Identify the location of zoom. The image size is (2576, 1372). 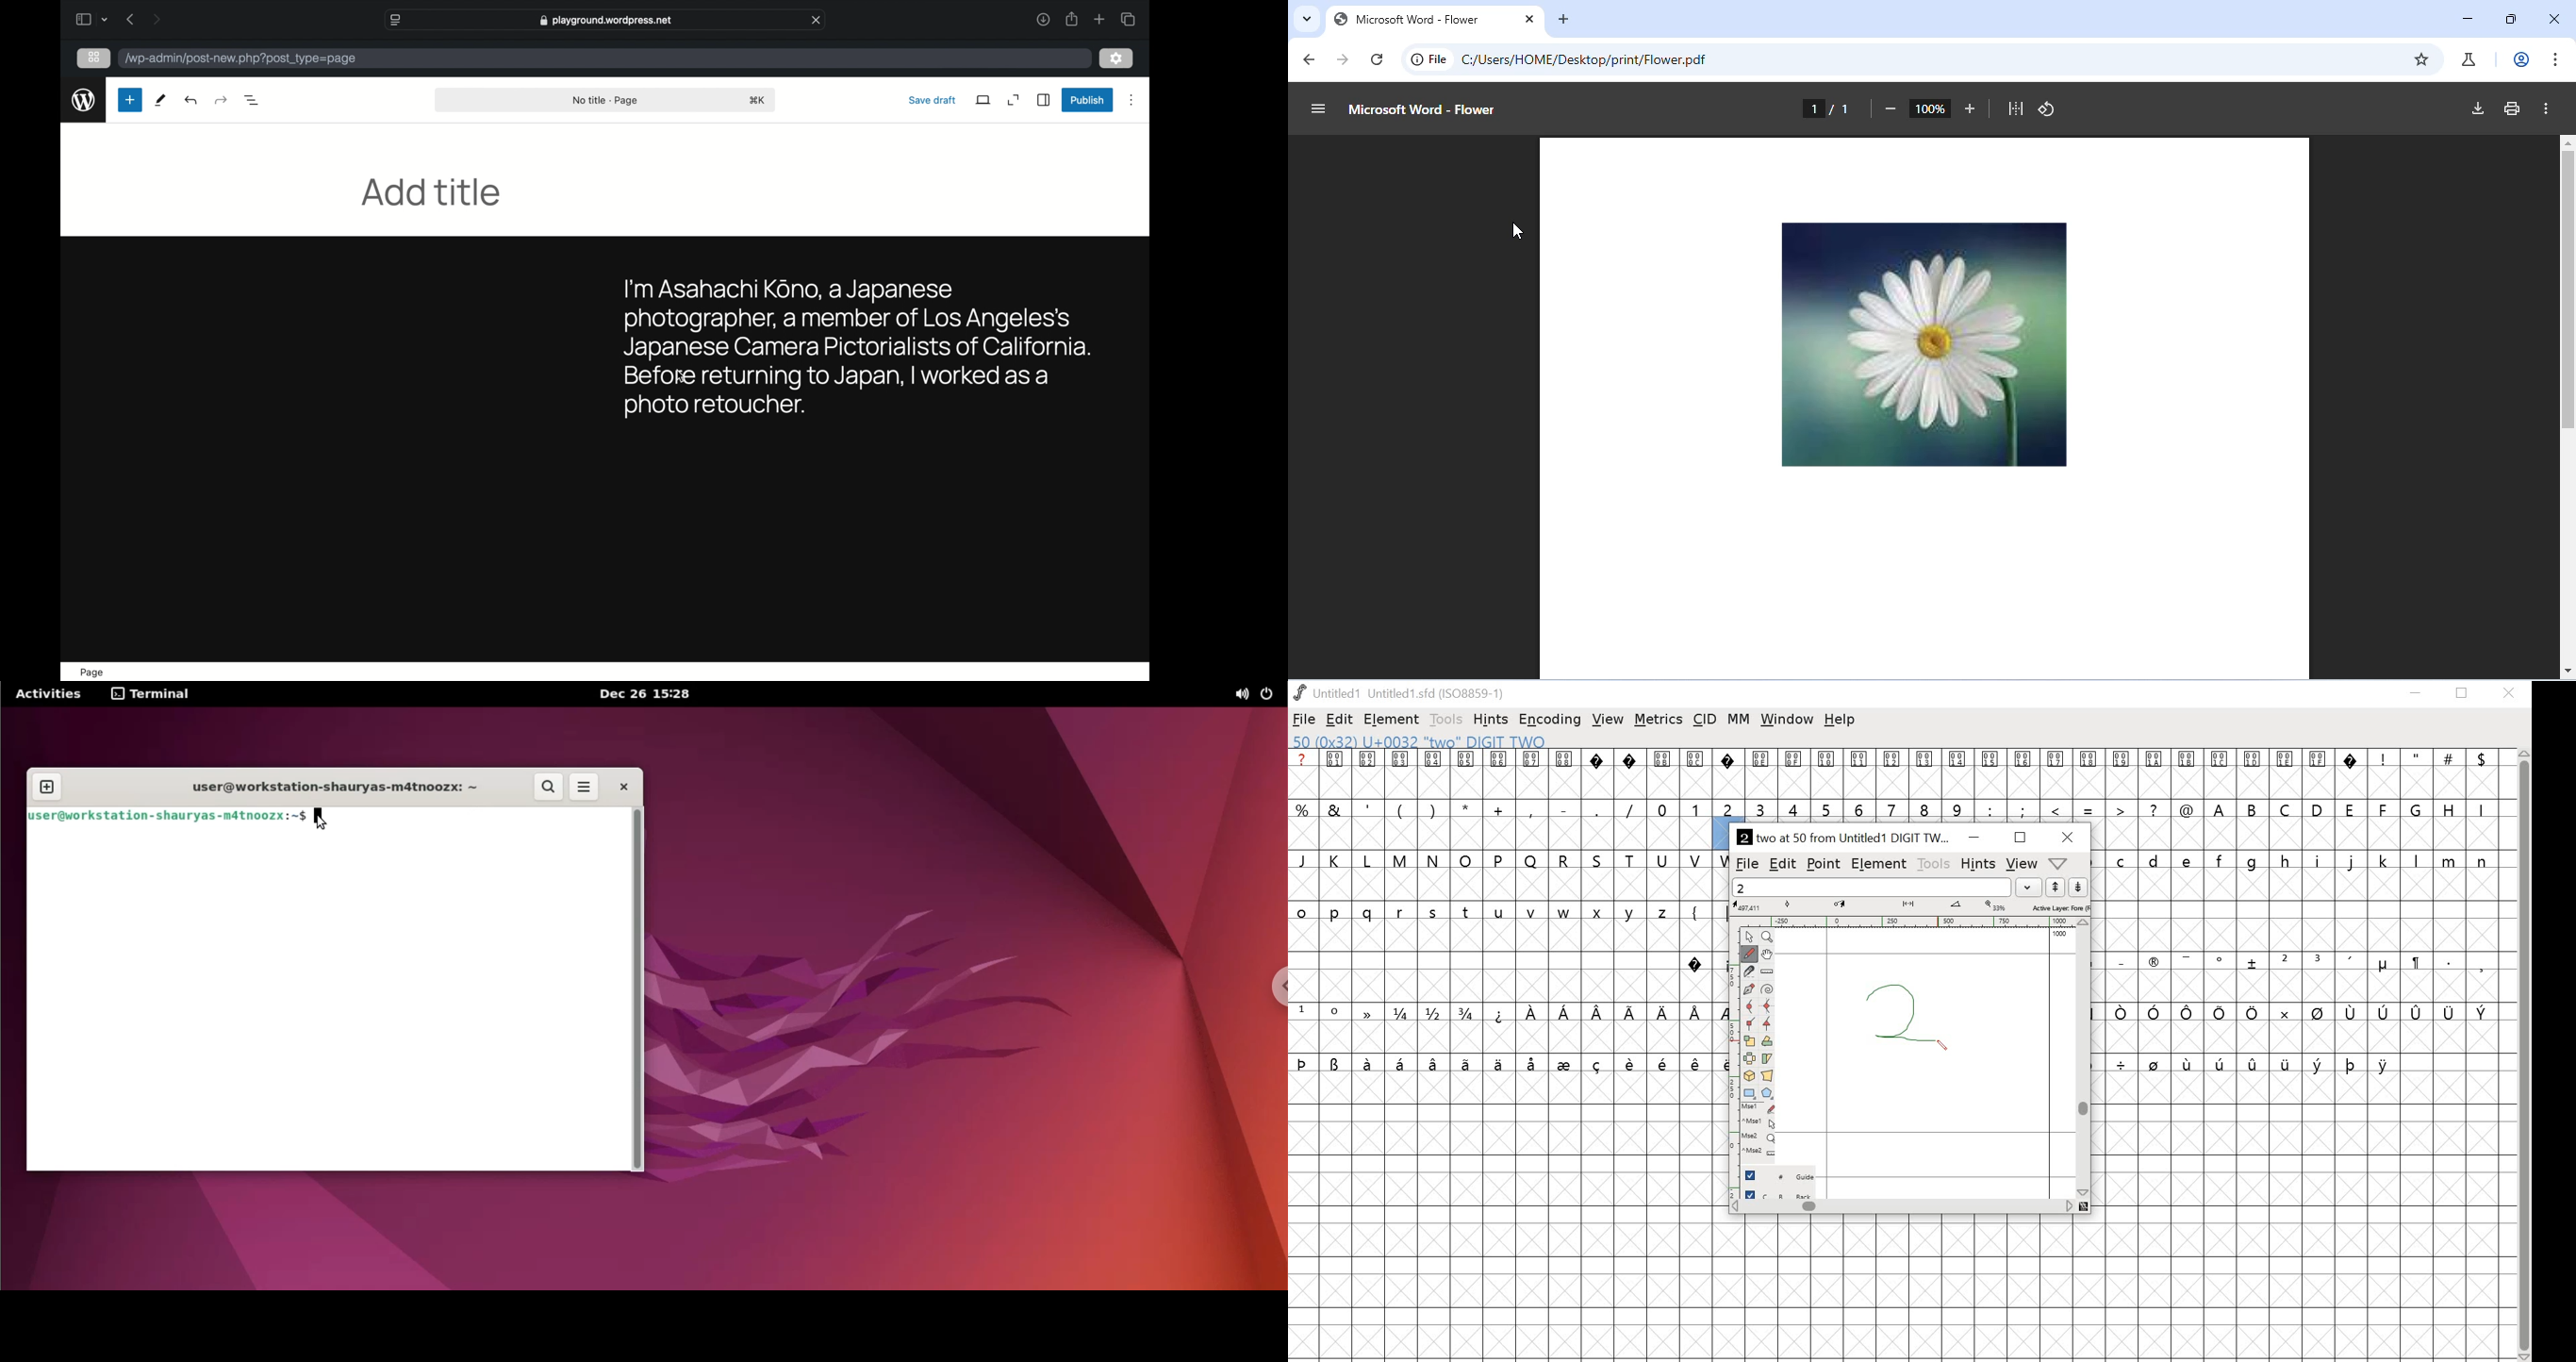
(1929, 108).